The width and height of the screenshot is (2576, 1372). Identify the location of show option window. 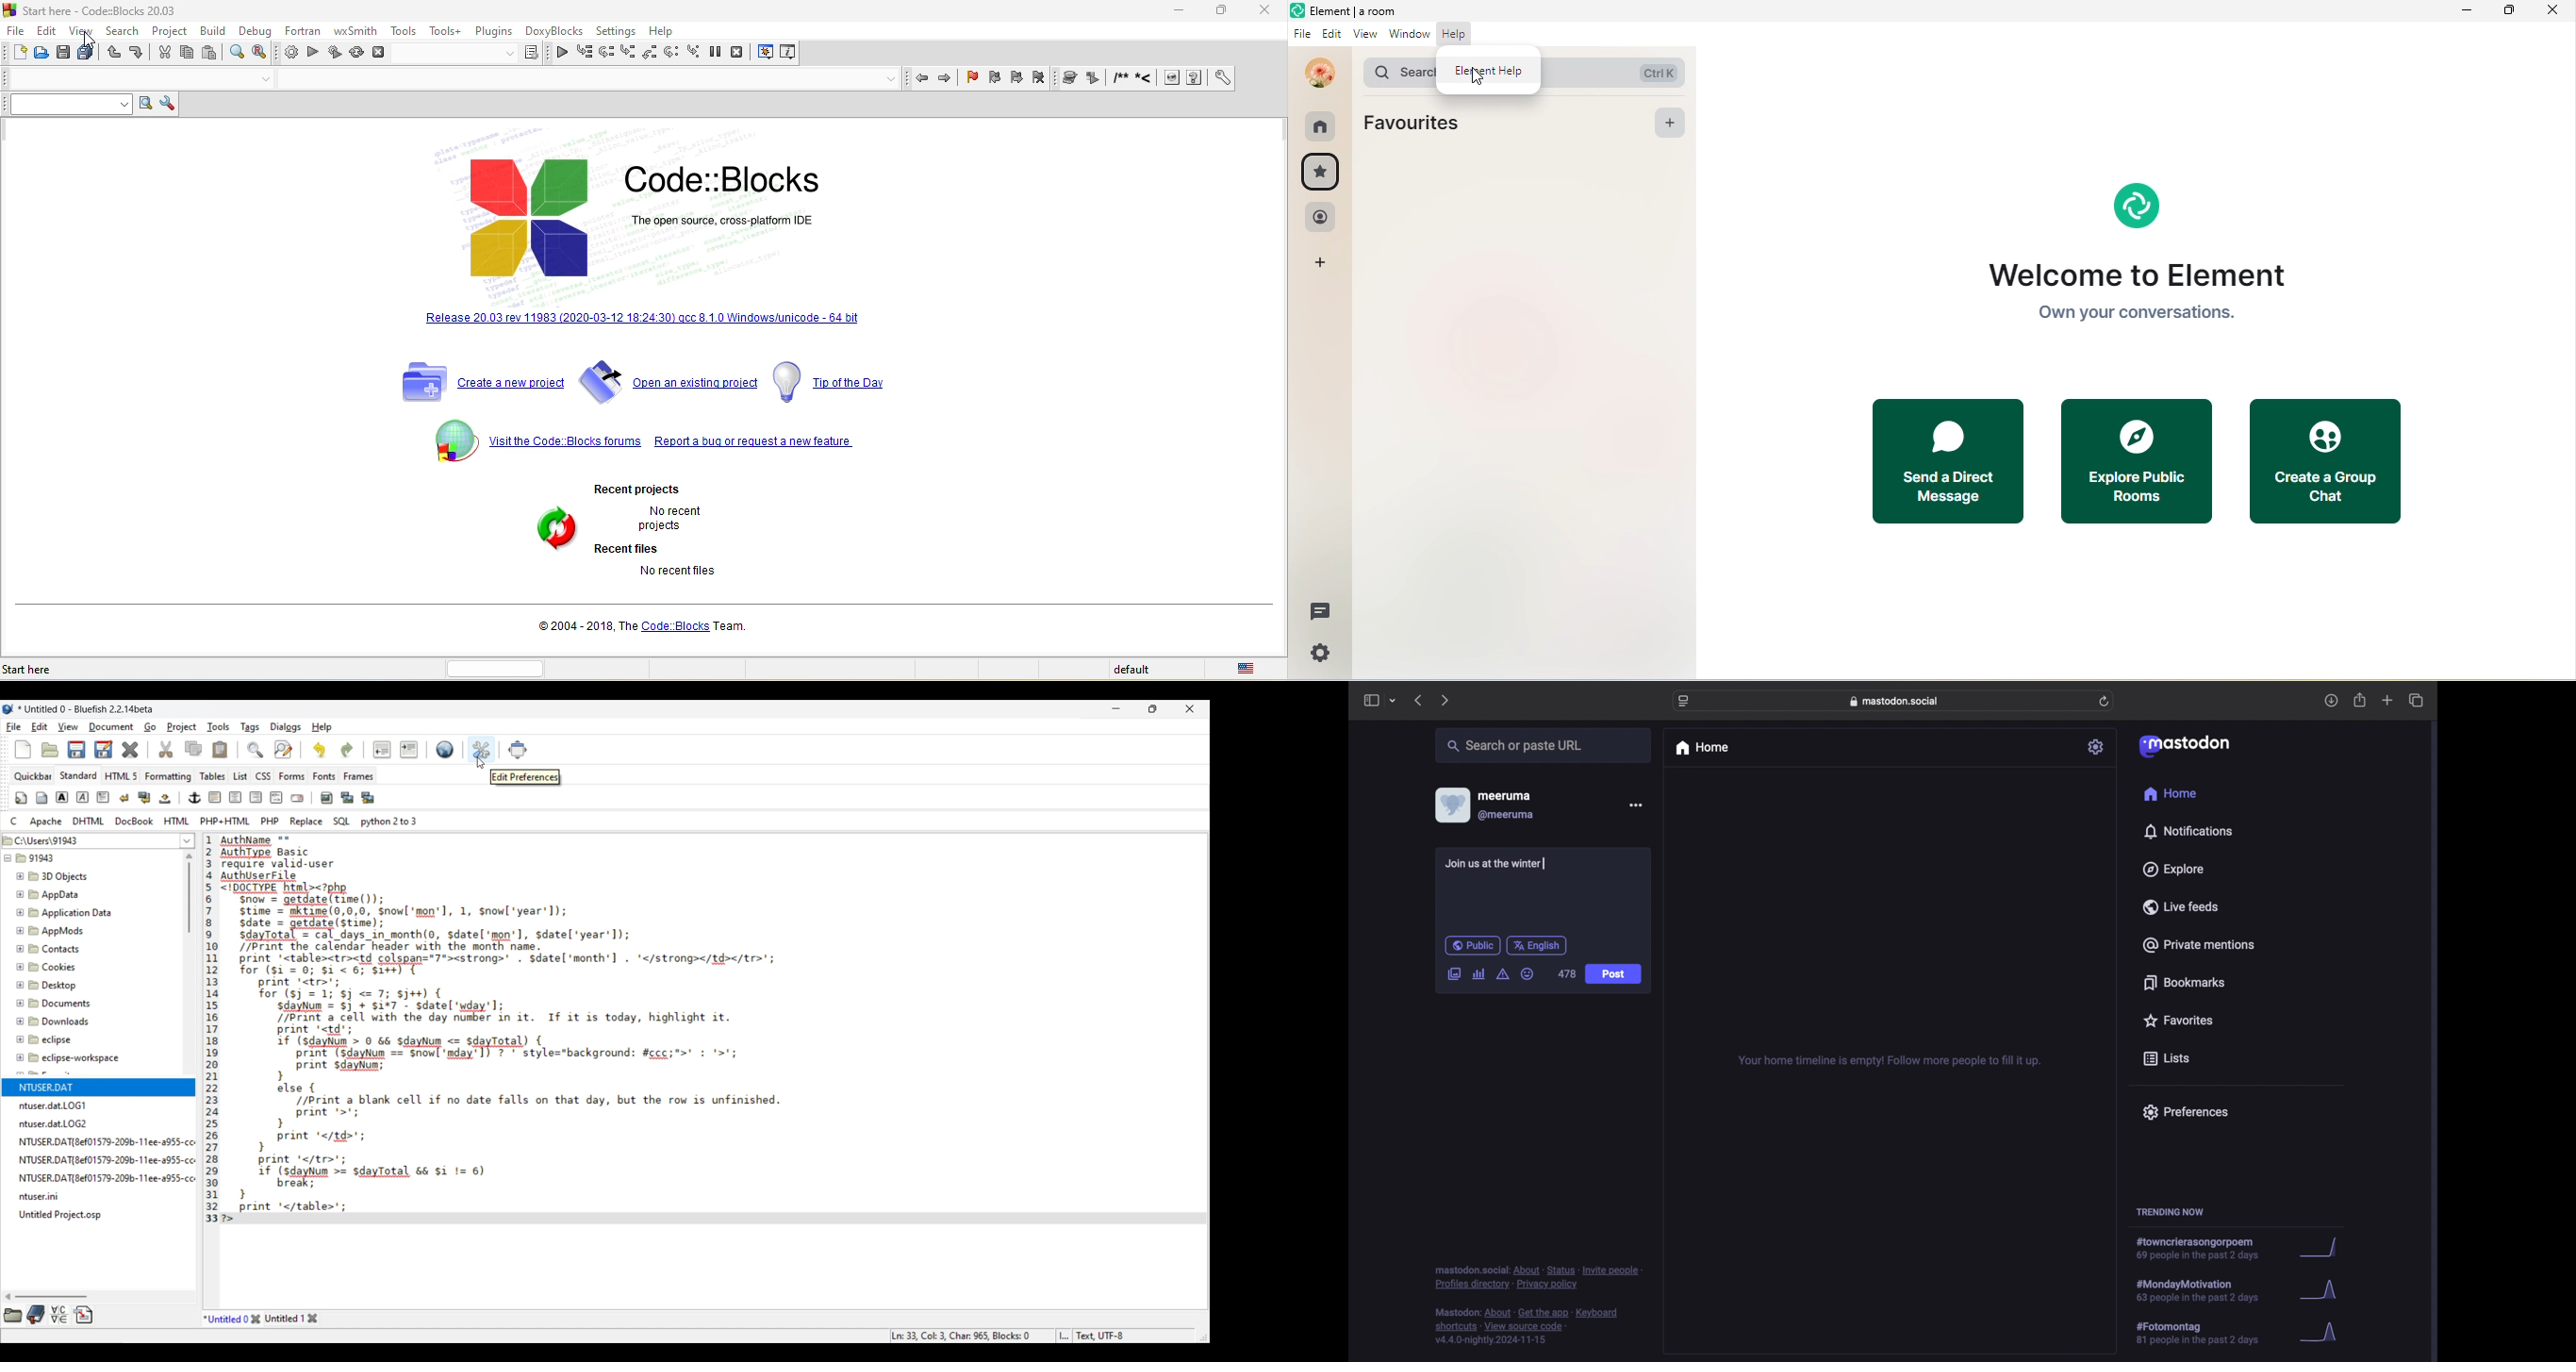
(171, 103).